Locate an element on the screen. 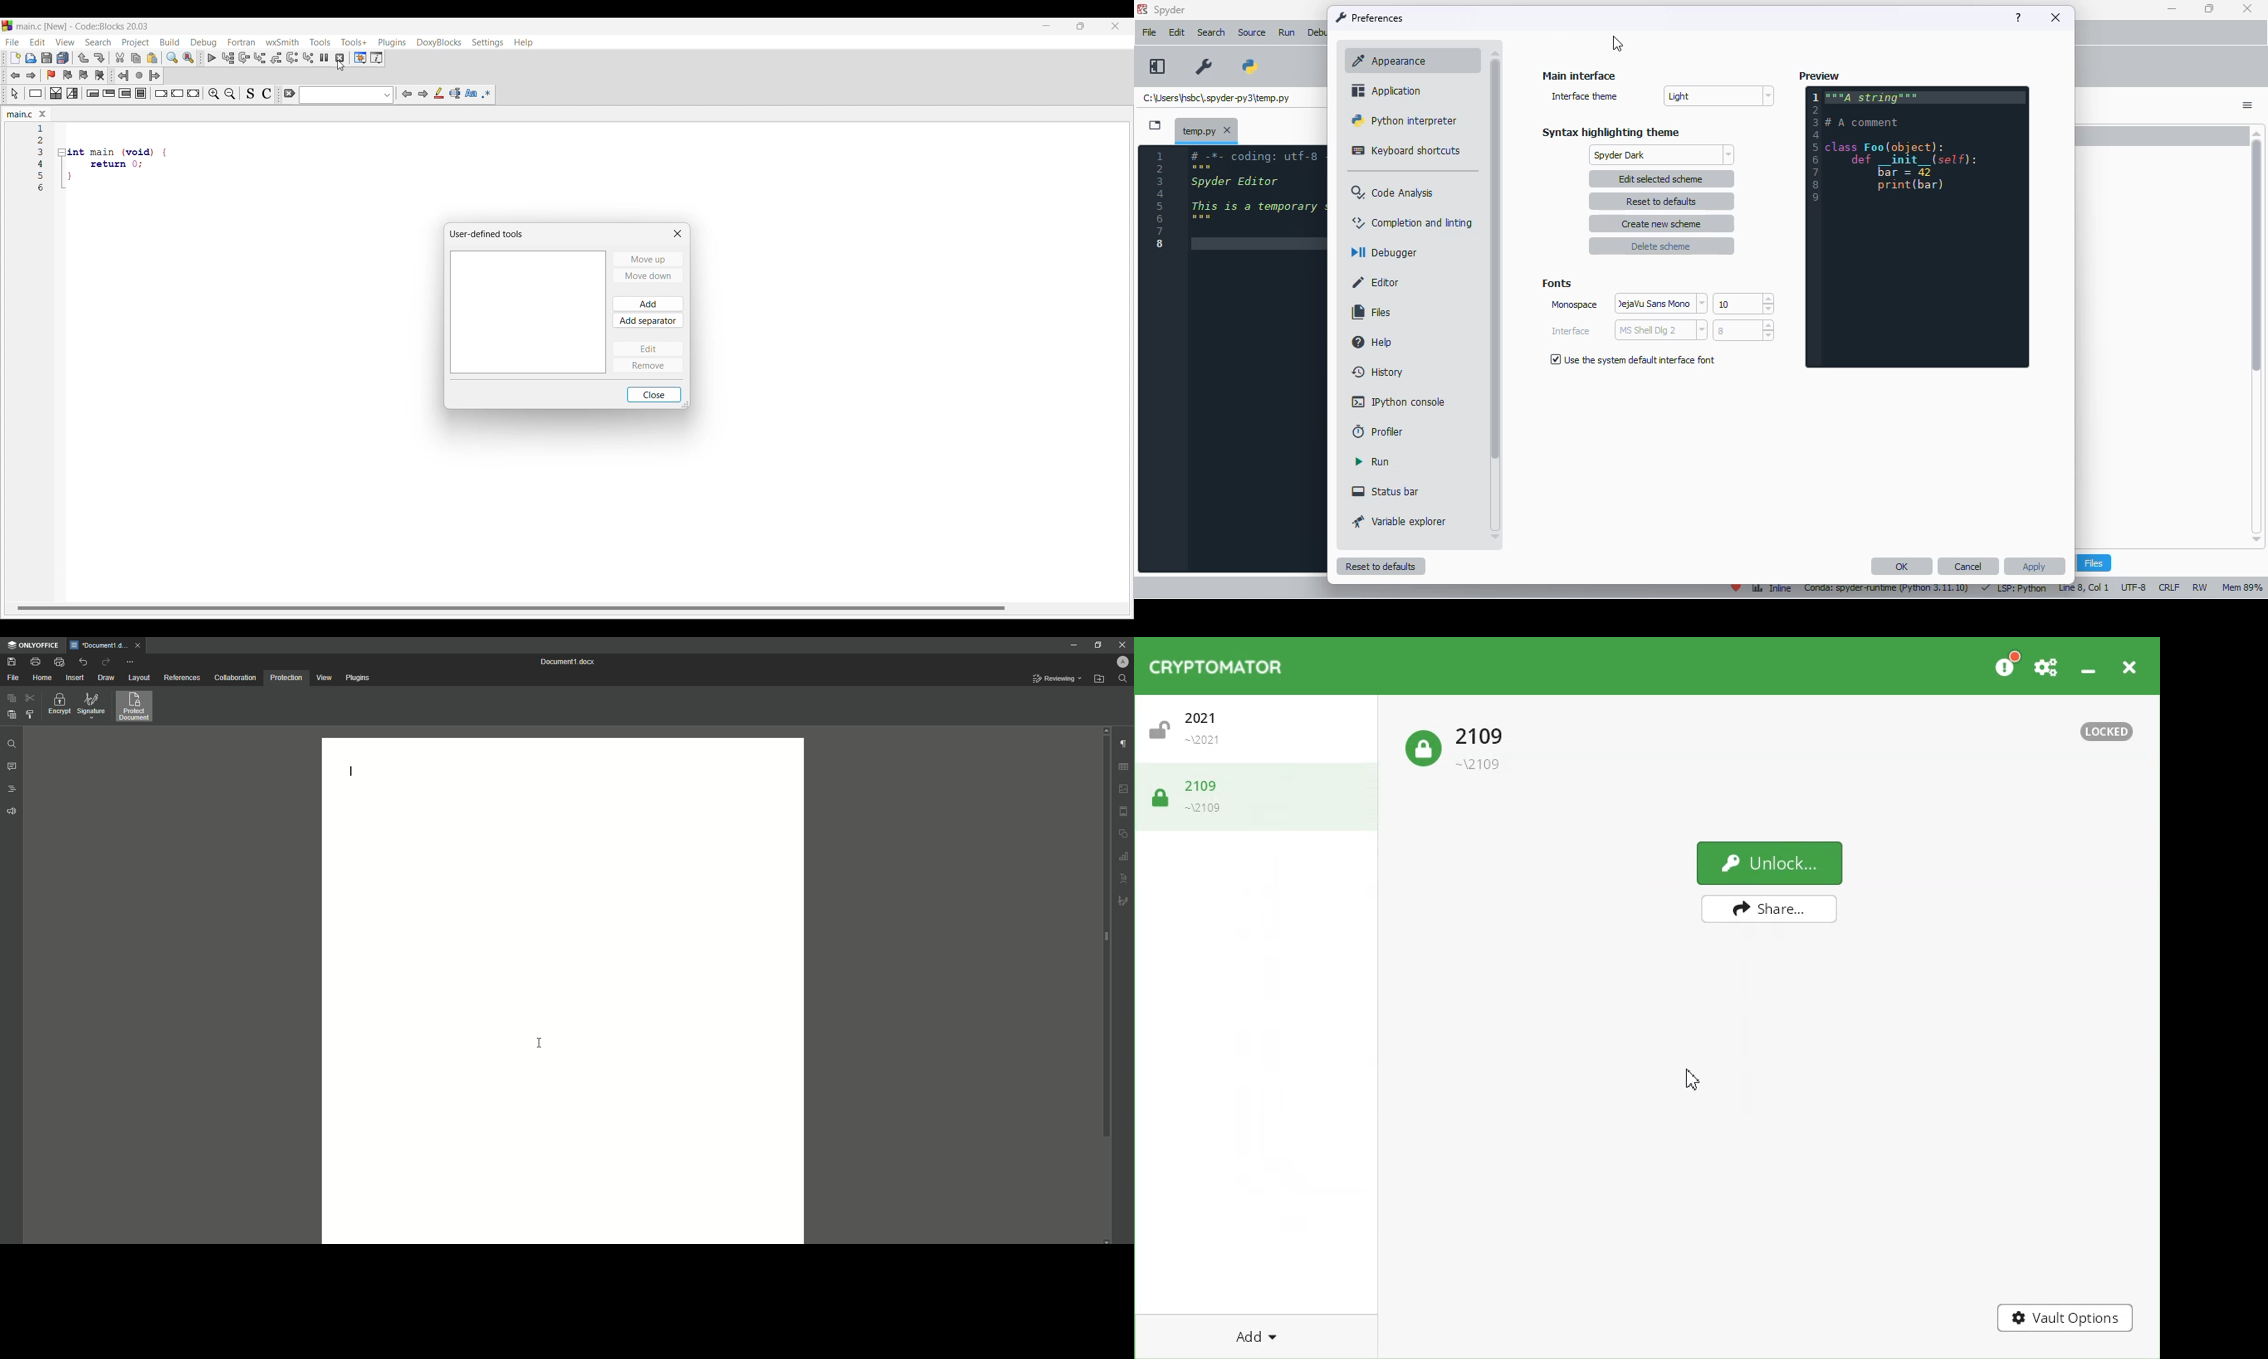  Cut is located at coordinates (120, 58).